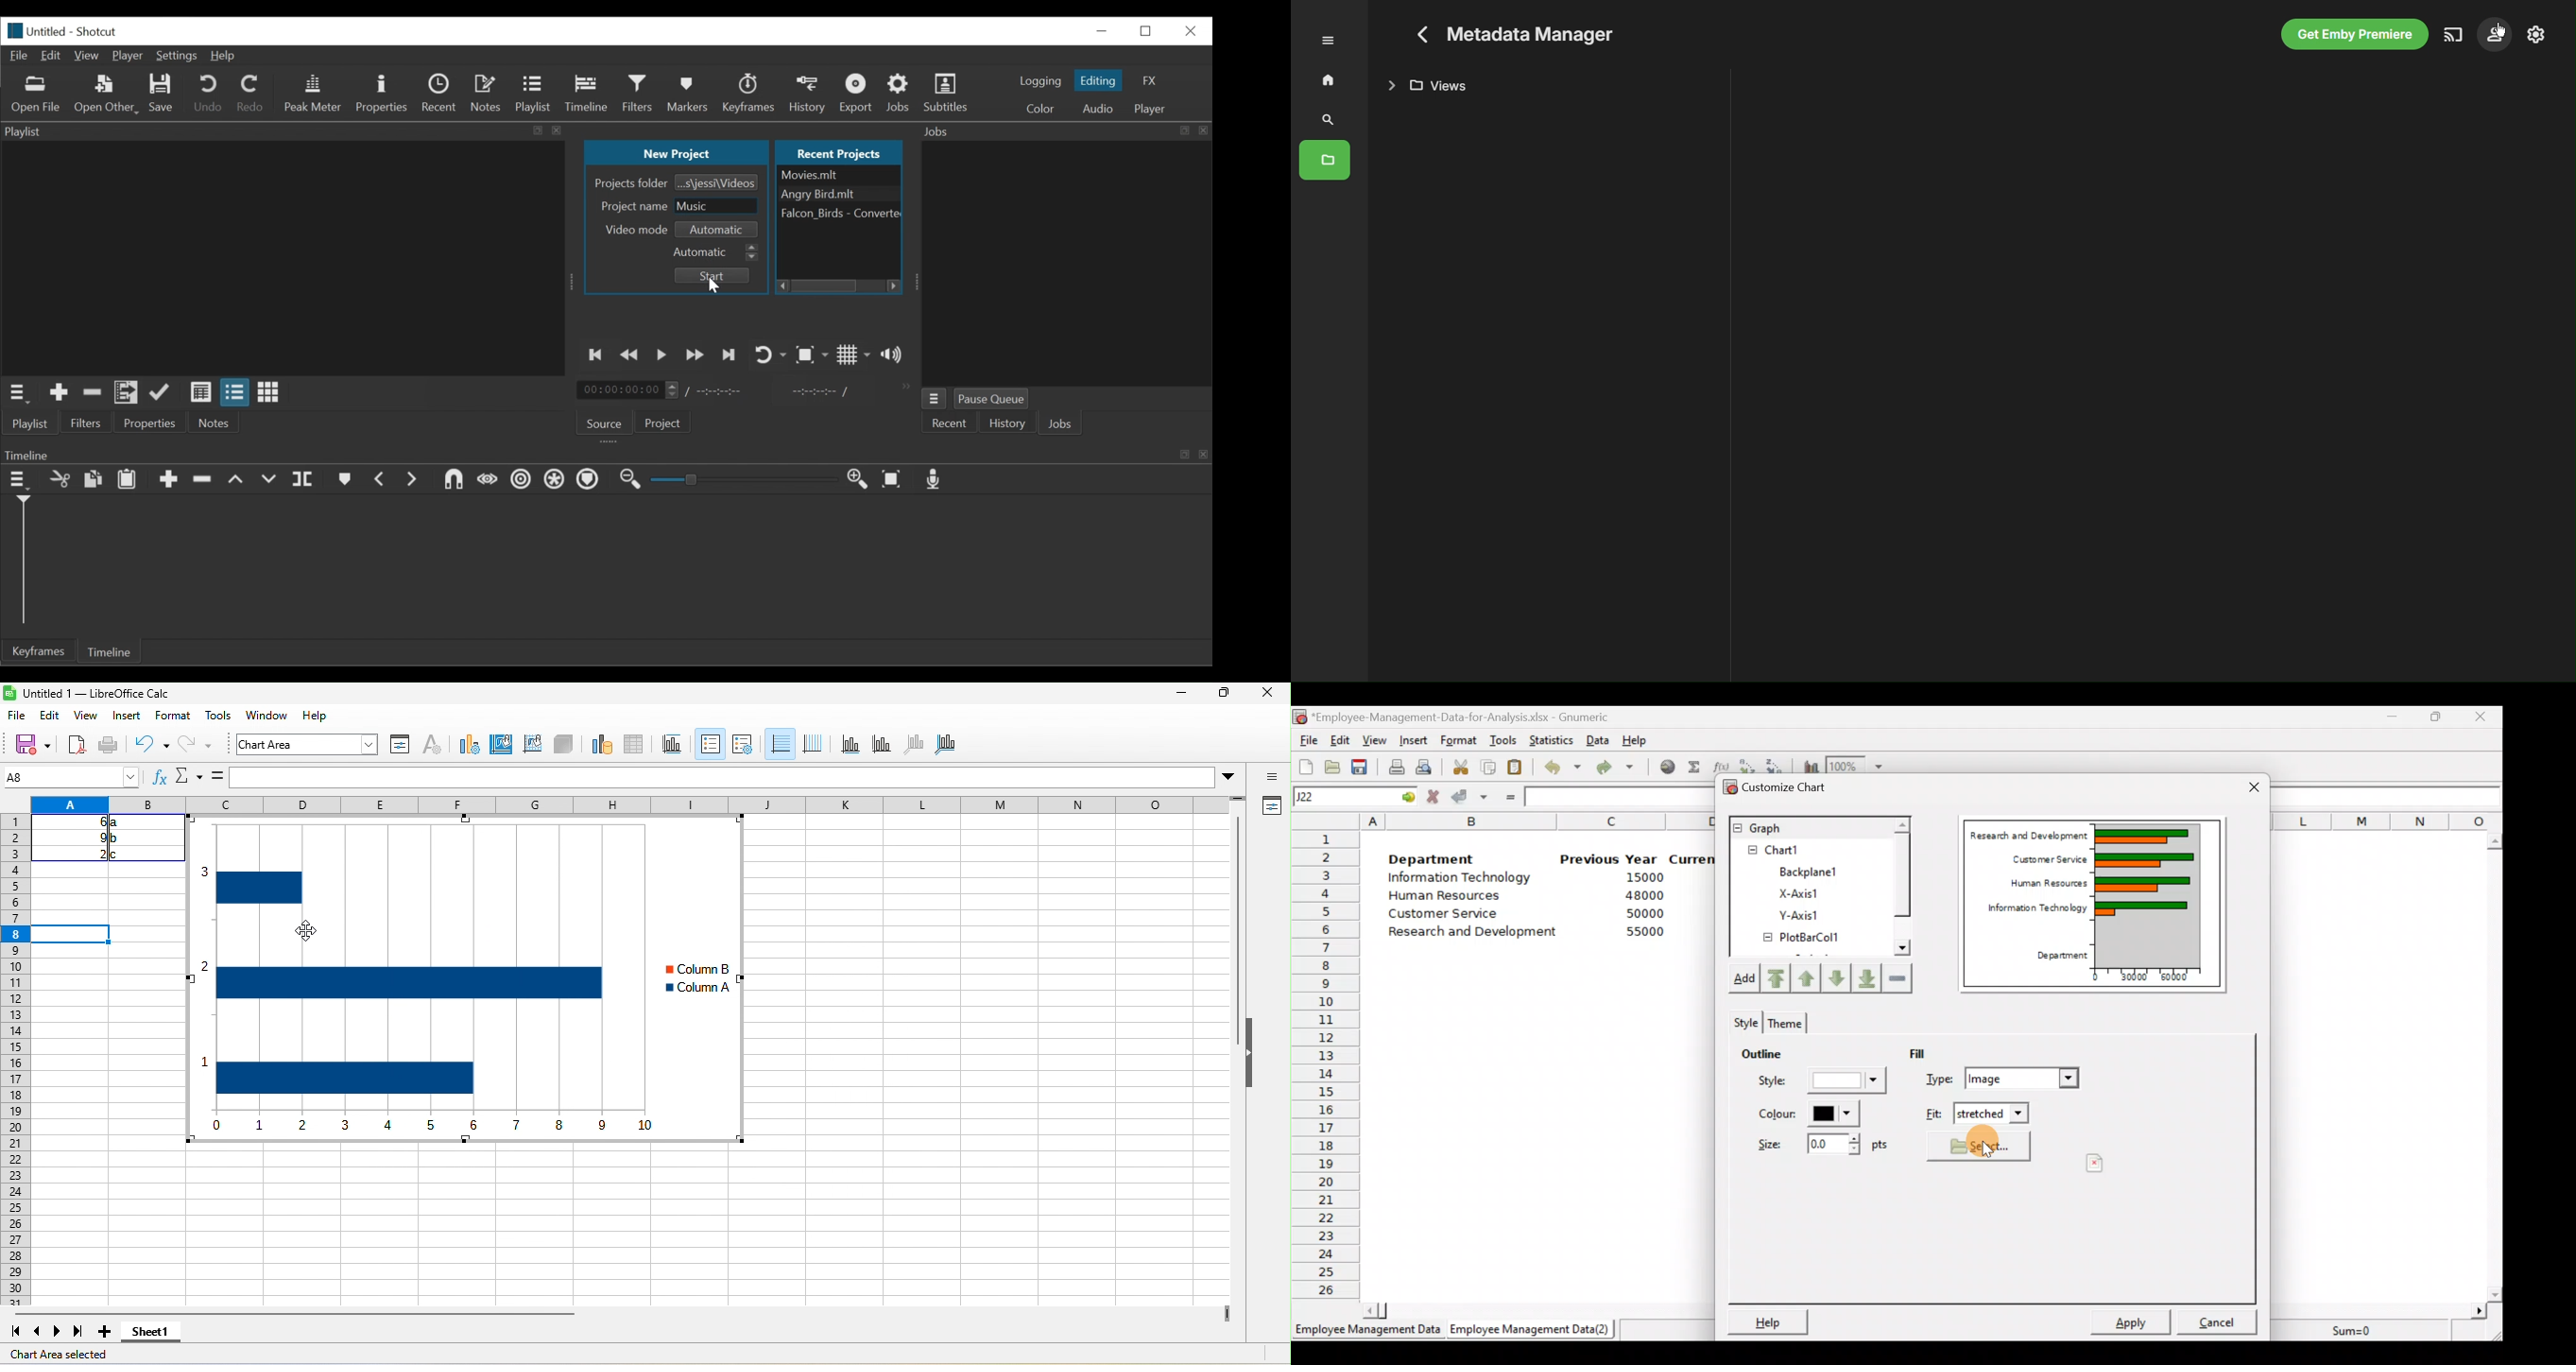  What do you see at coordinates (1336, 39) in the screenshot?
I see `More` at bounding box center [1336, 39].